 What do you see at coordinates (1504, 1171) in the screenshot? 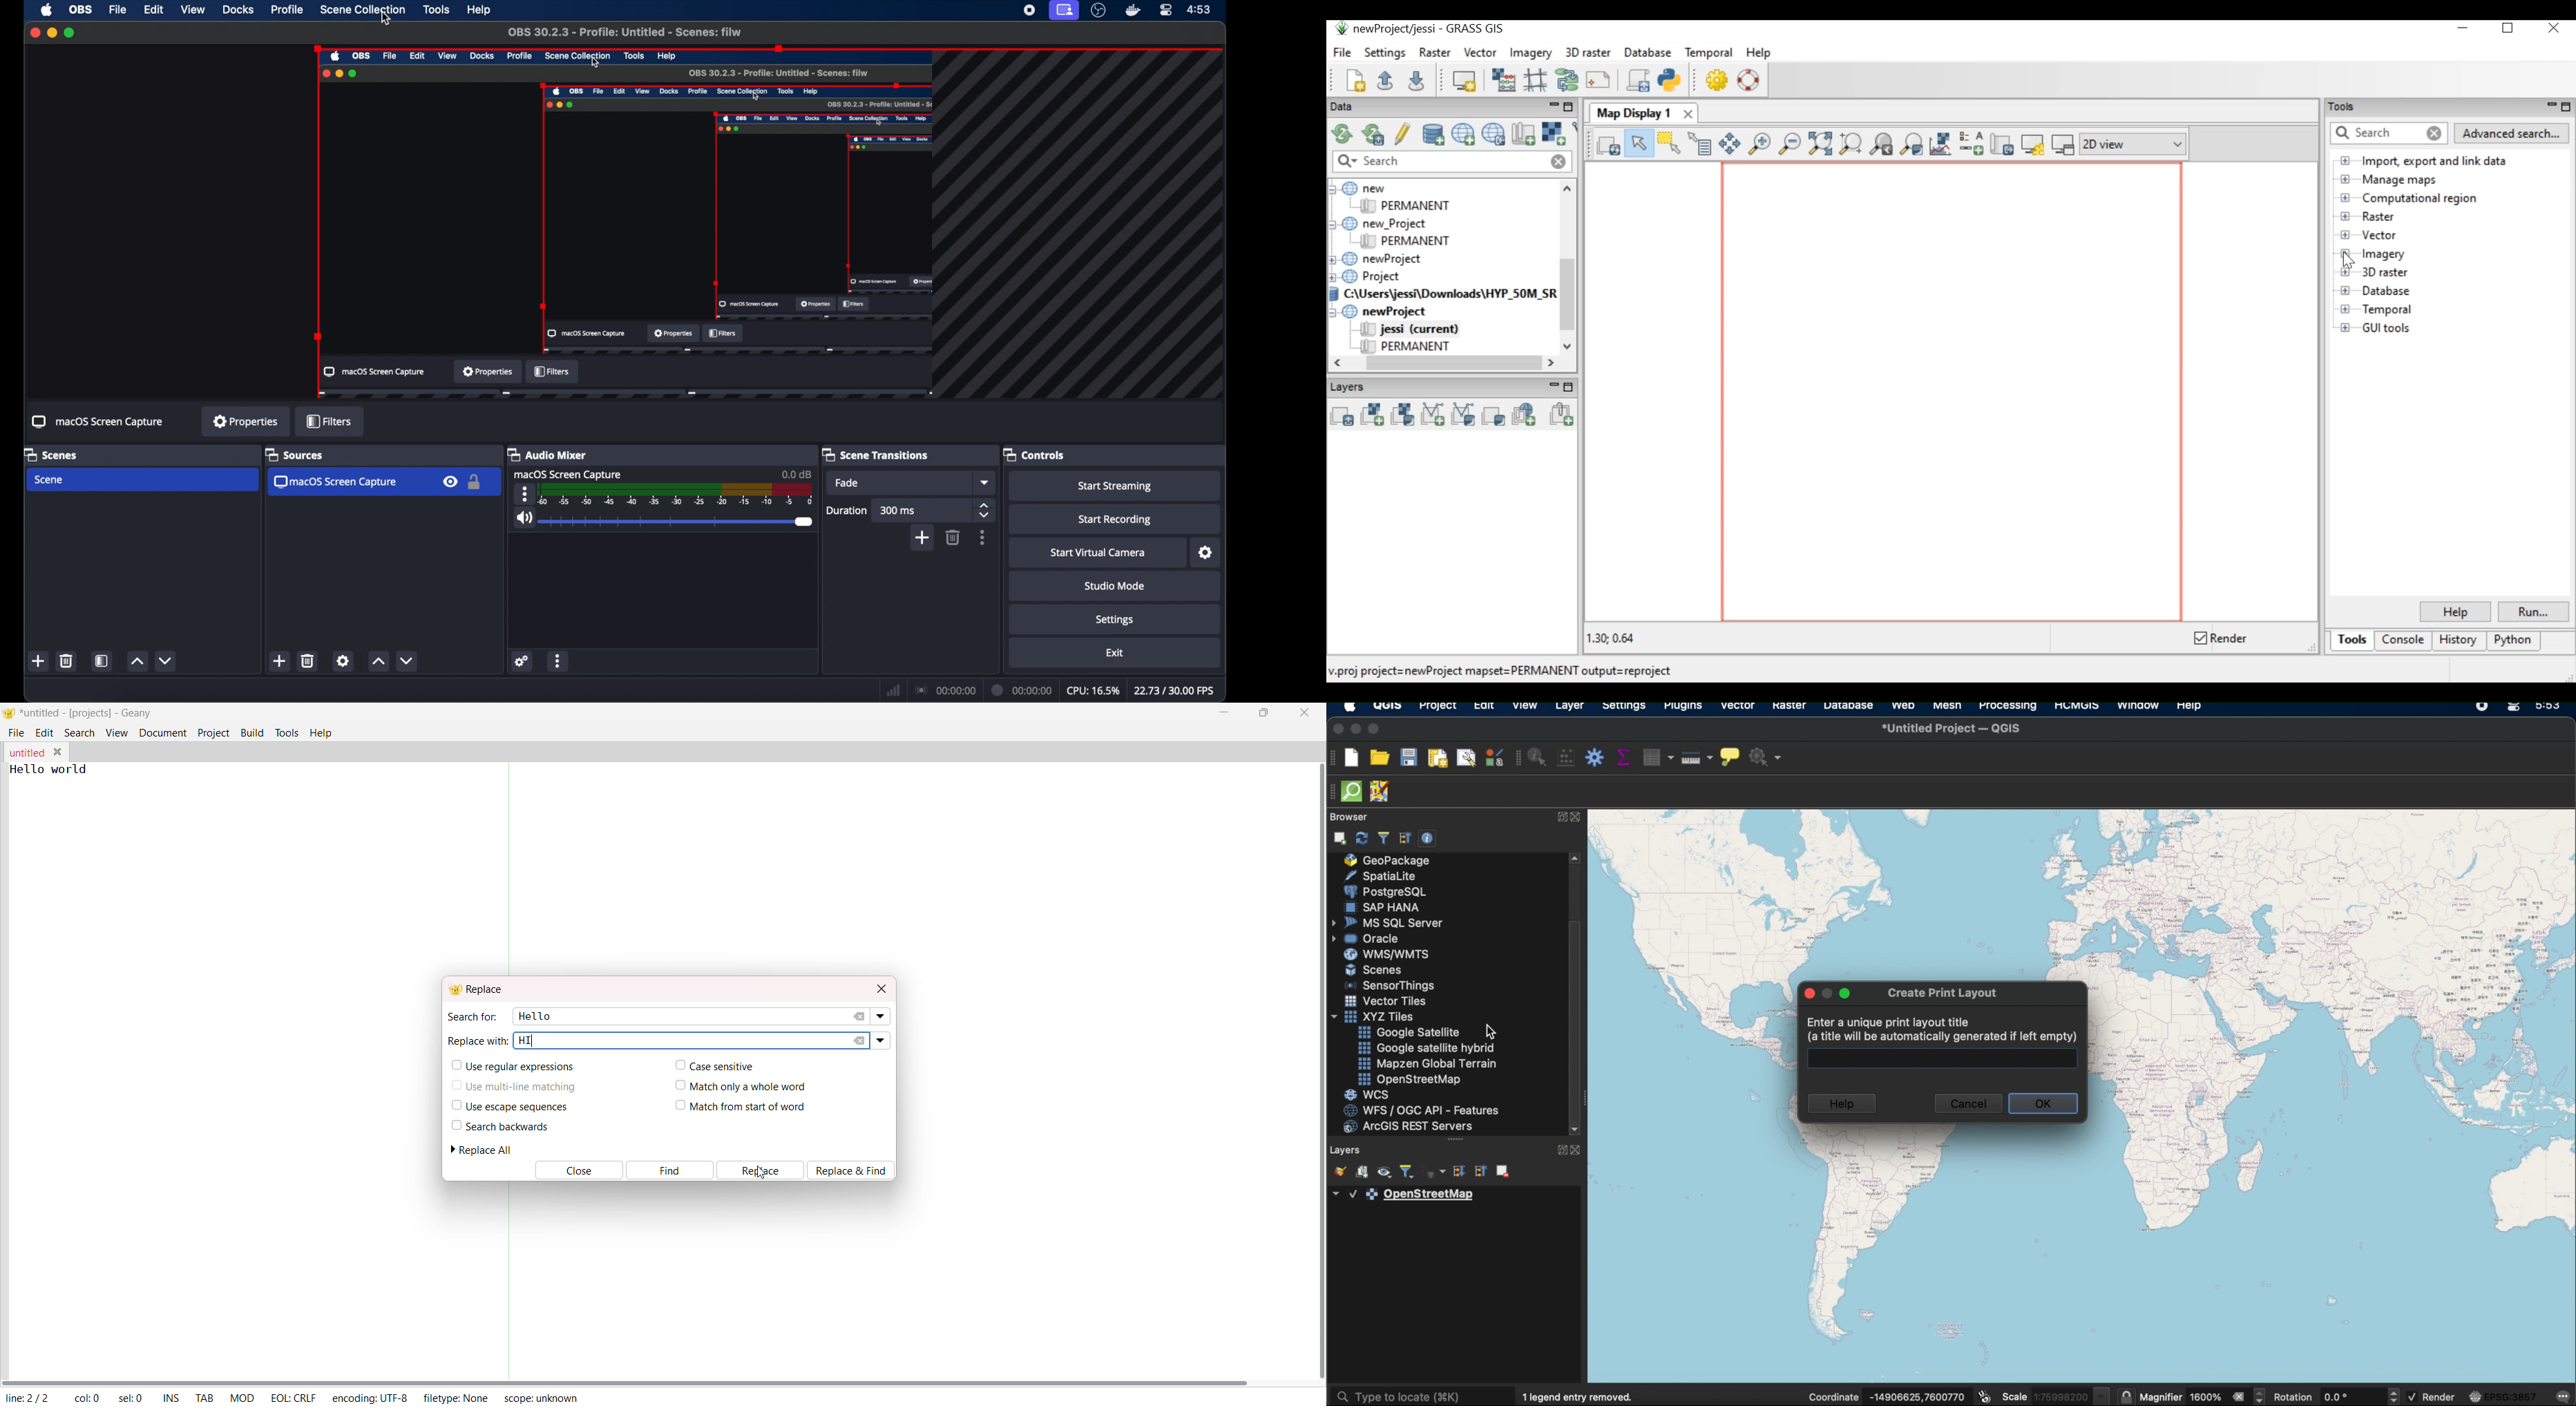
I see `remove layer group` at bounding box center [1504, 1171].